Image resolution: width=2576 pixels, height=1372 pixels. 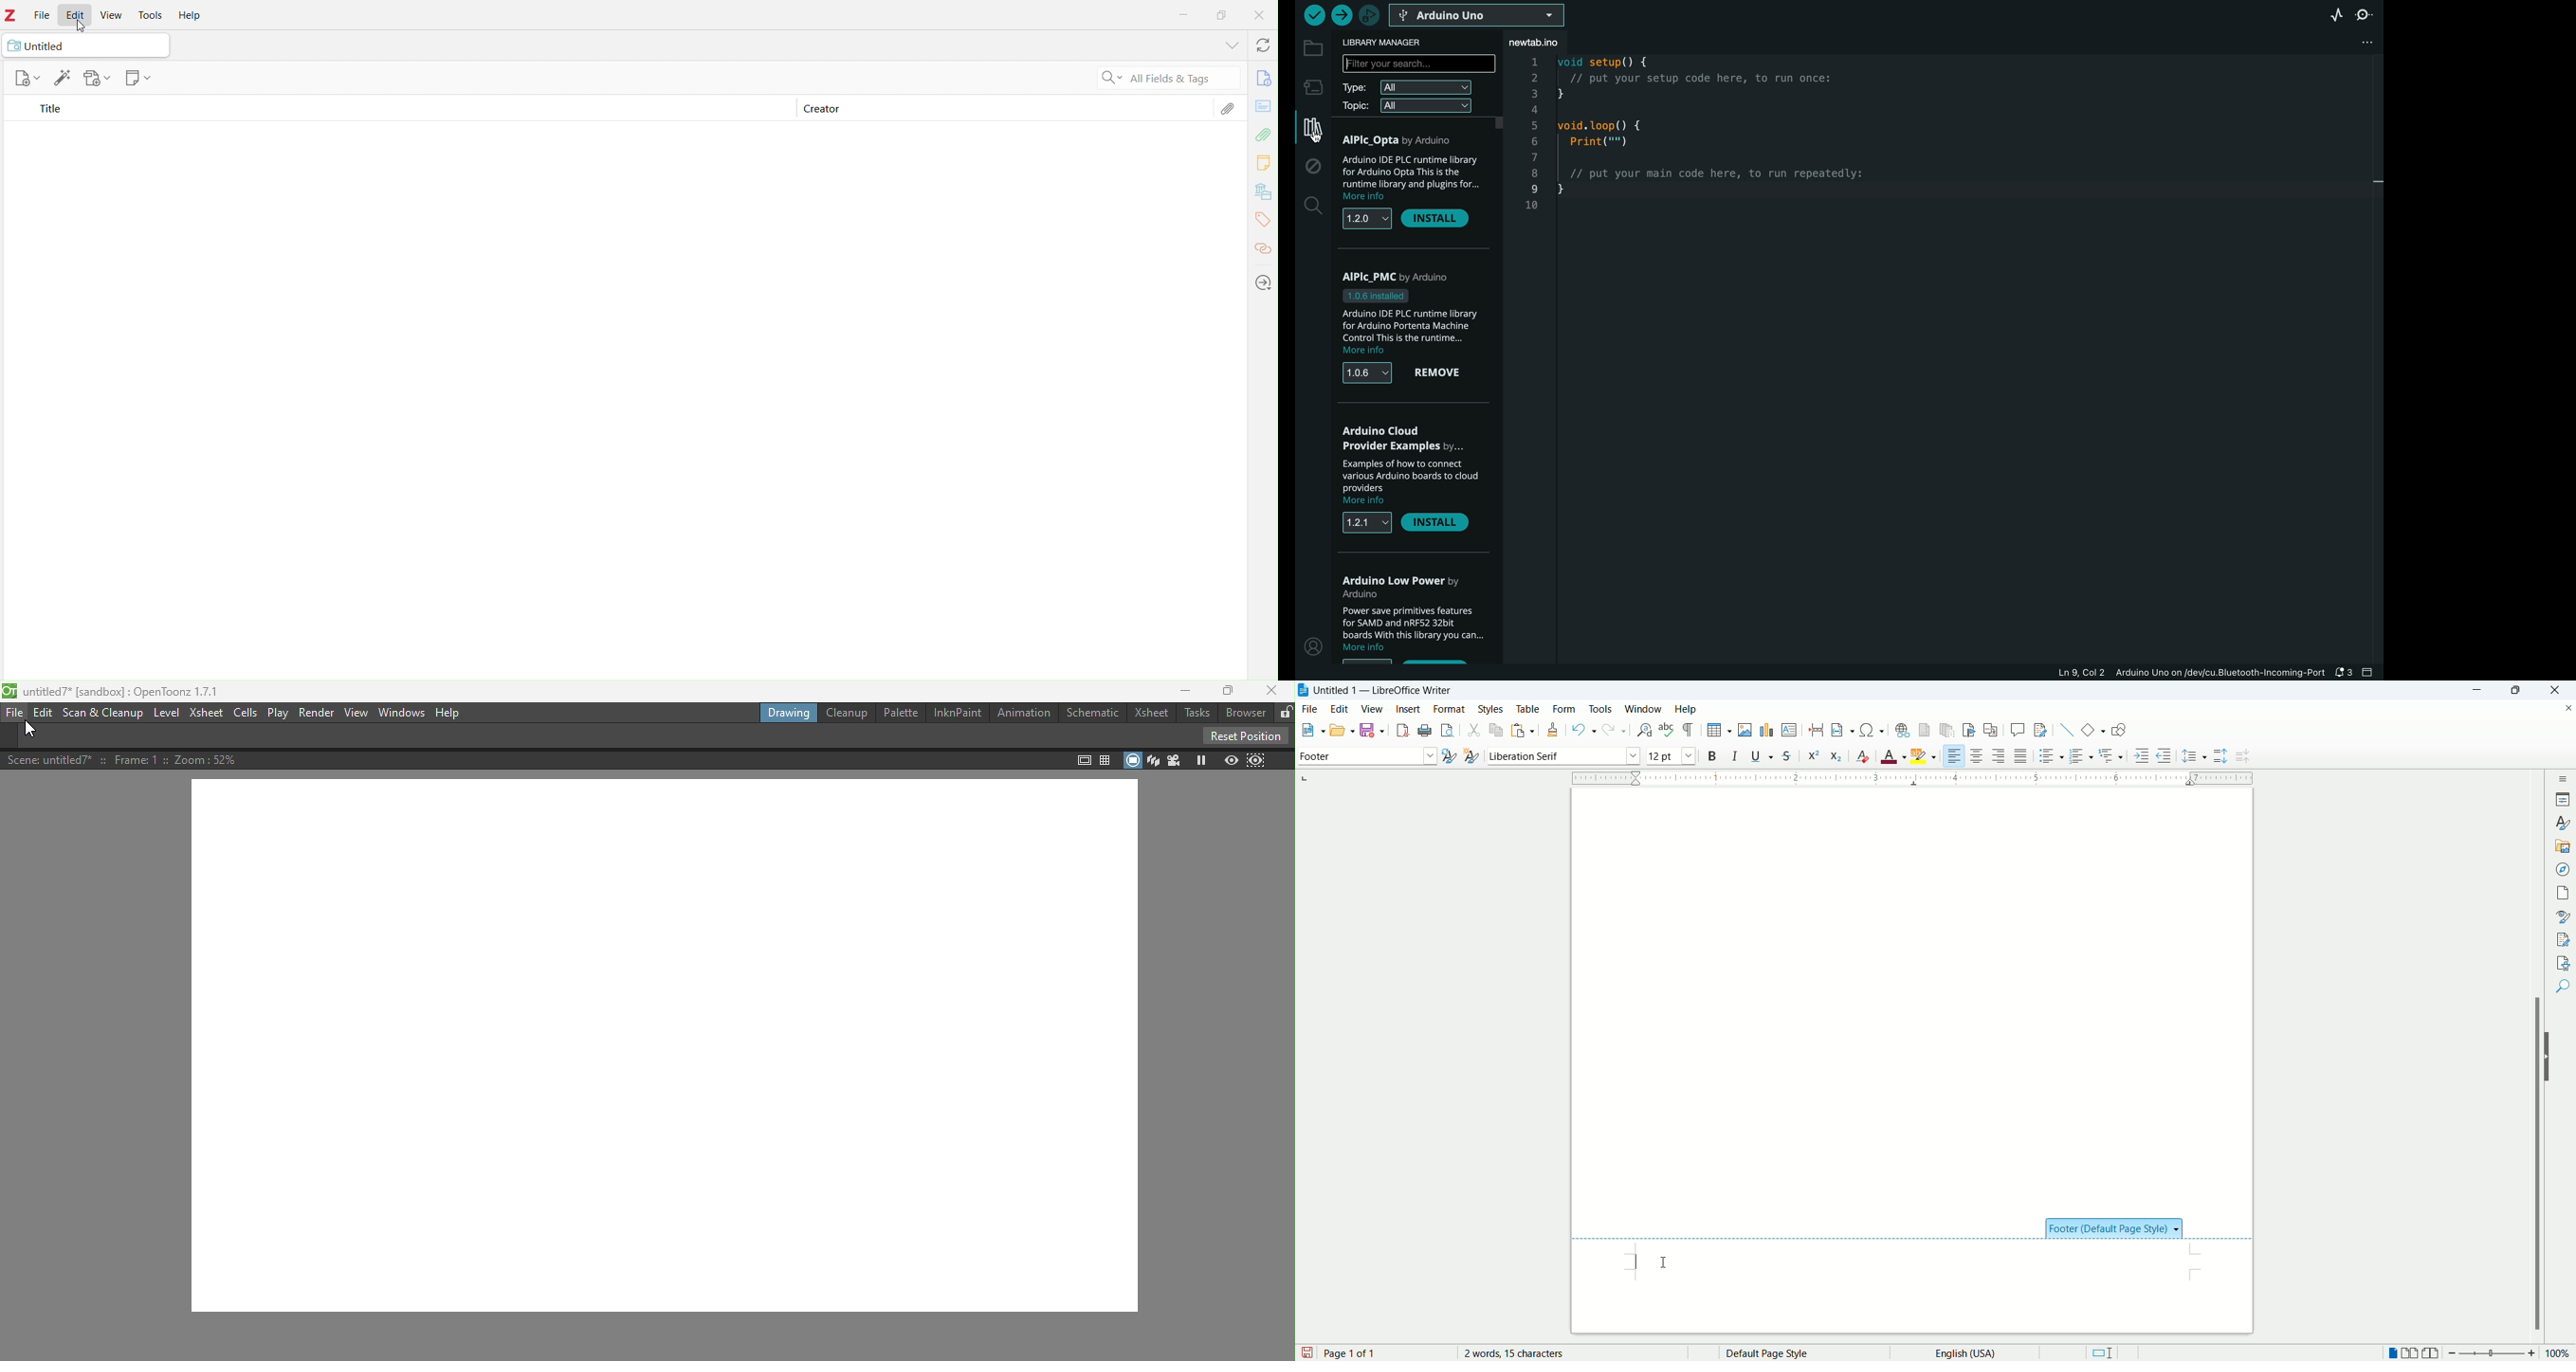 What do you see at coordinates (667, 1046) in the screenshot?
I see `workspace` at bounding box center [667, 1046].